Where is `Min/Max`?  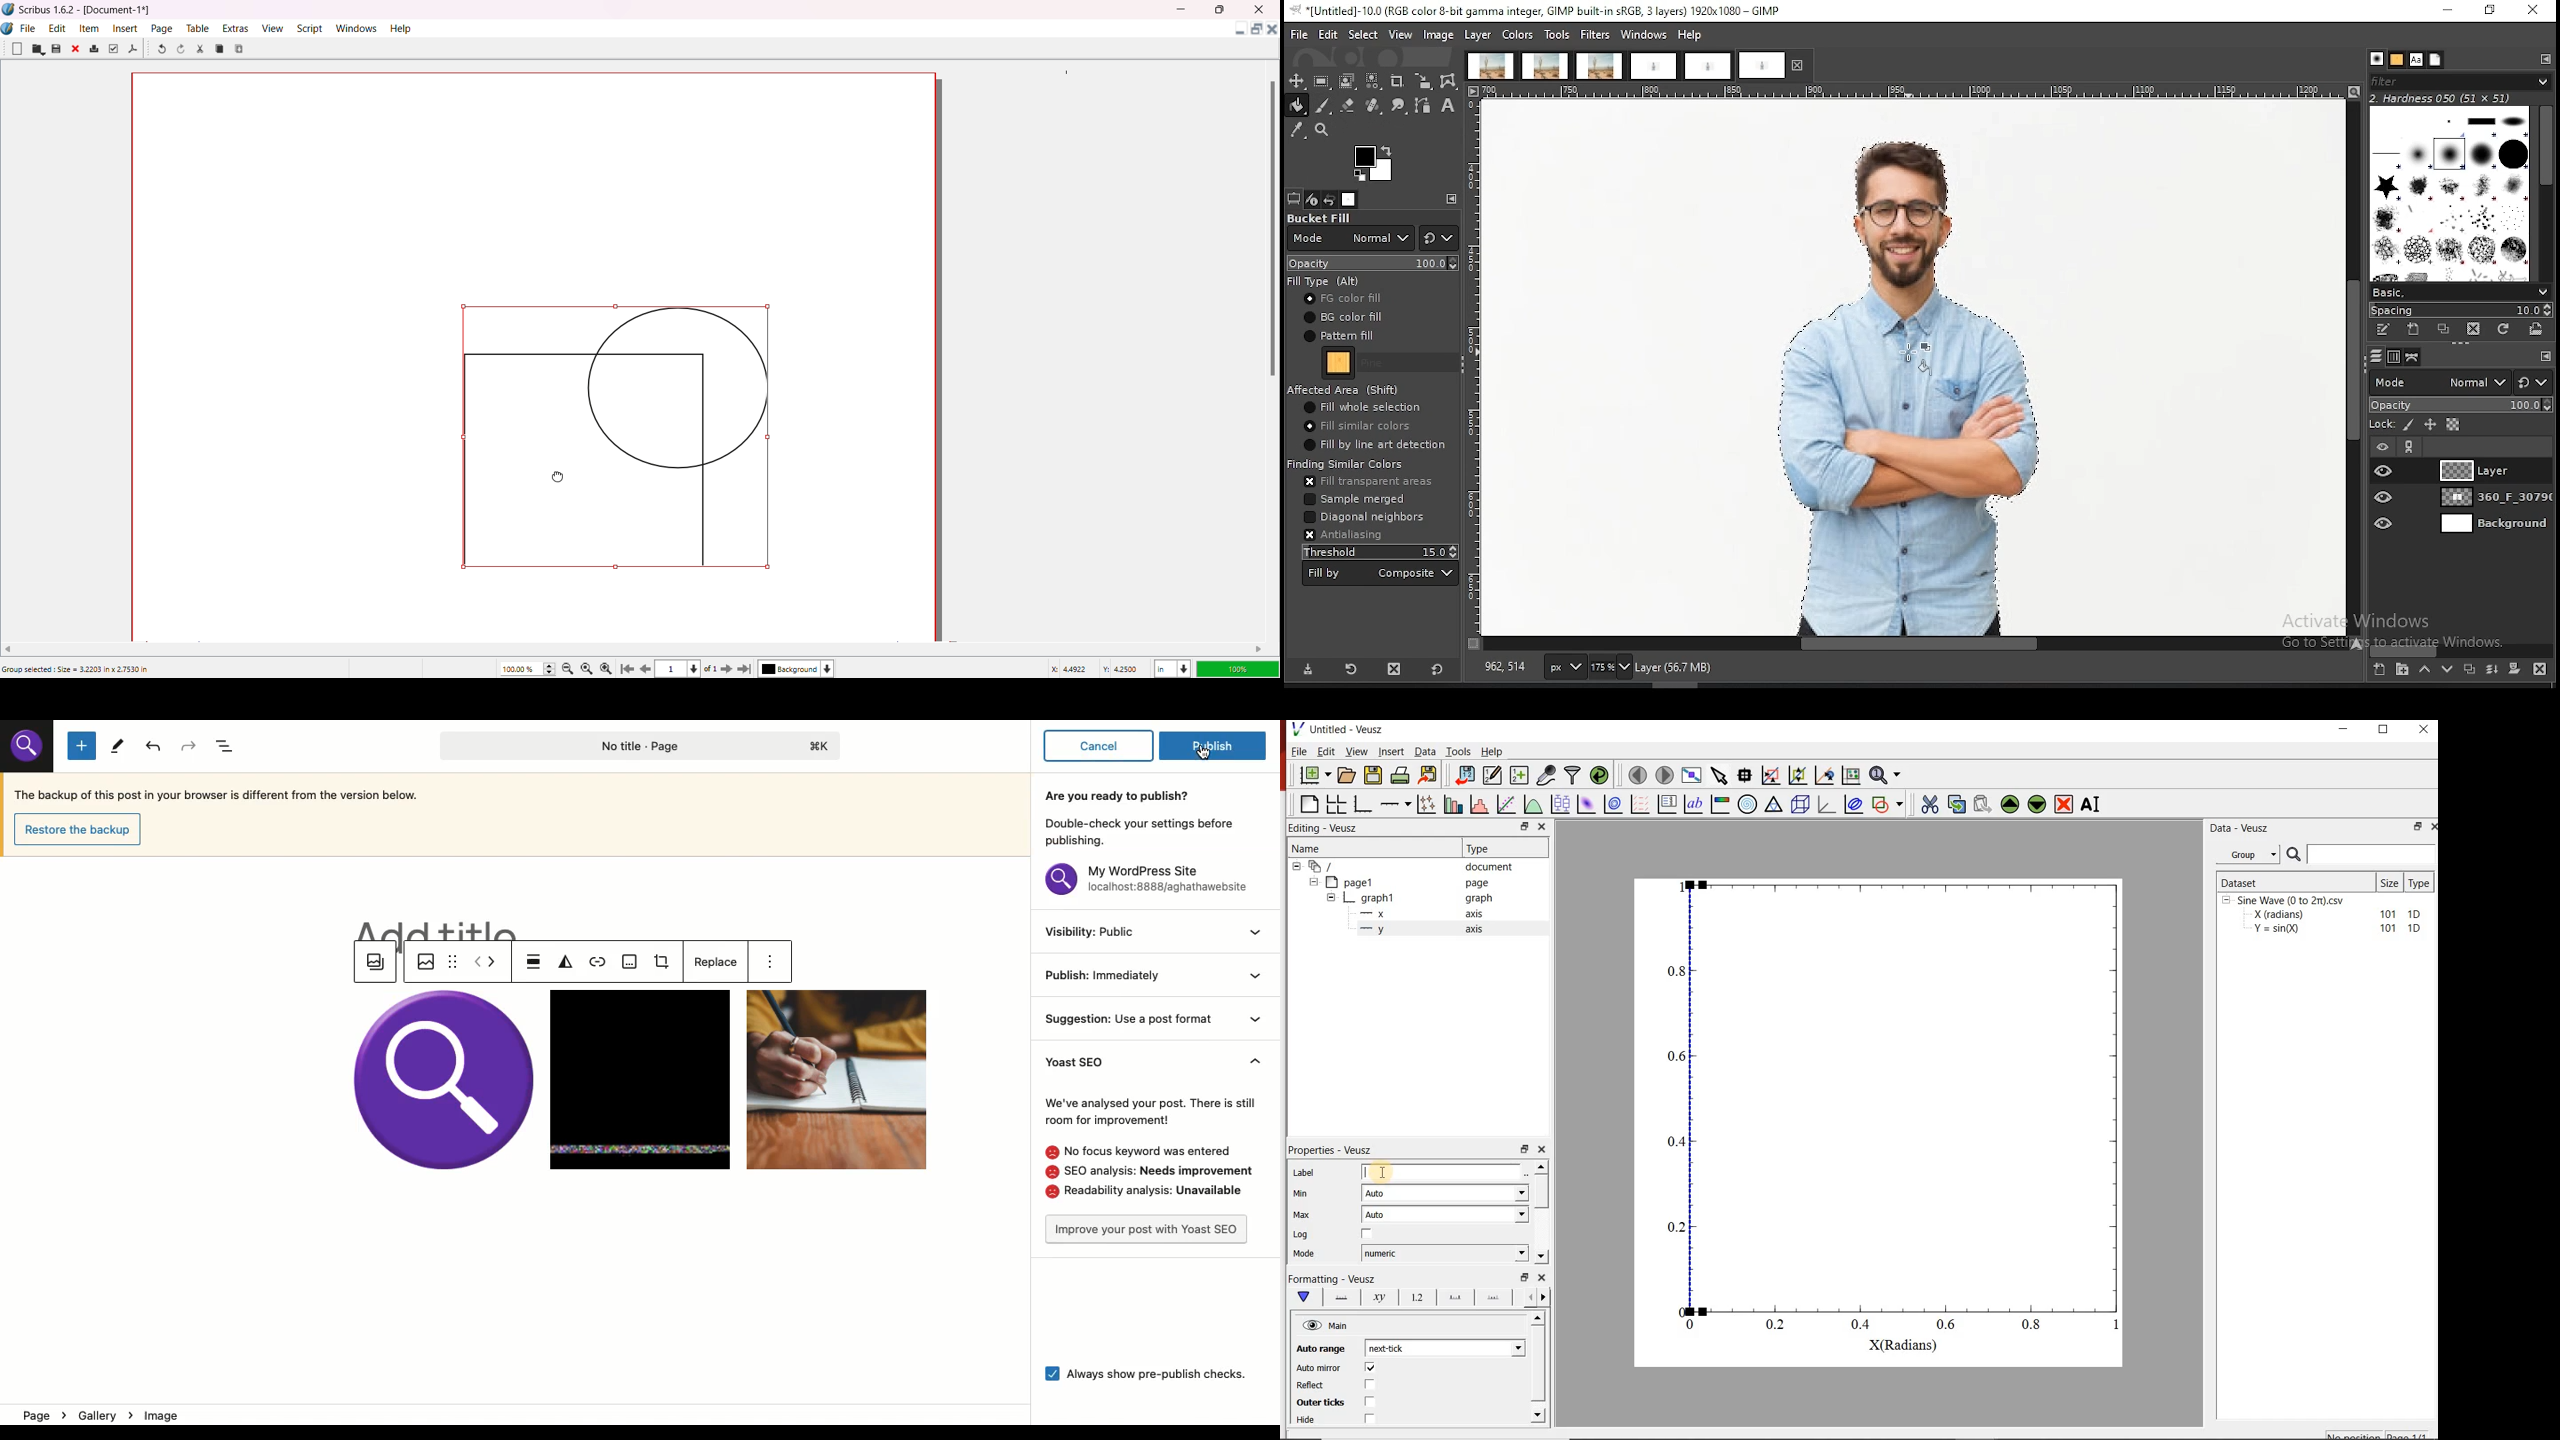
Min/Max is located at coordinates (1525, 1277).